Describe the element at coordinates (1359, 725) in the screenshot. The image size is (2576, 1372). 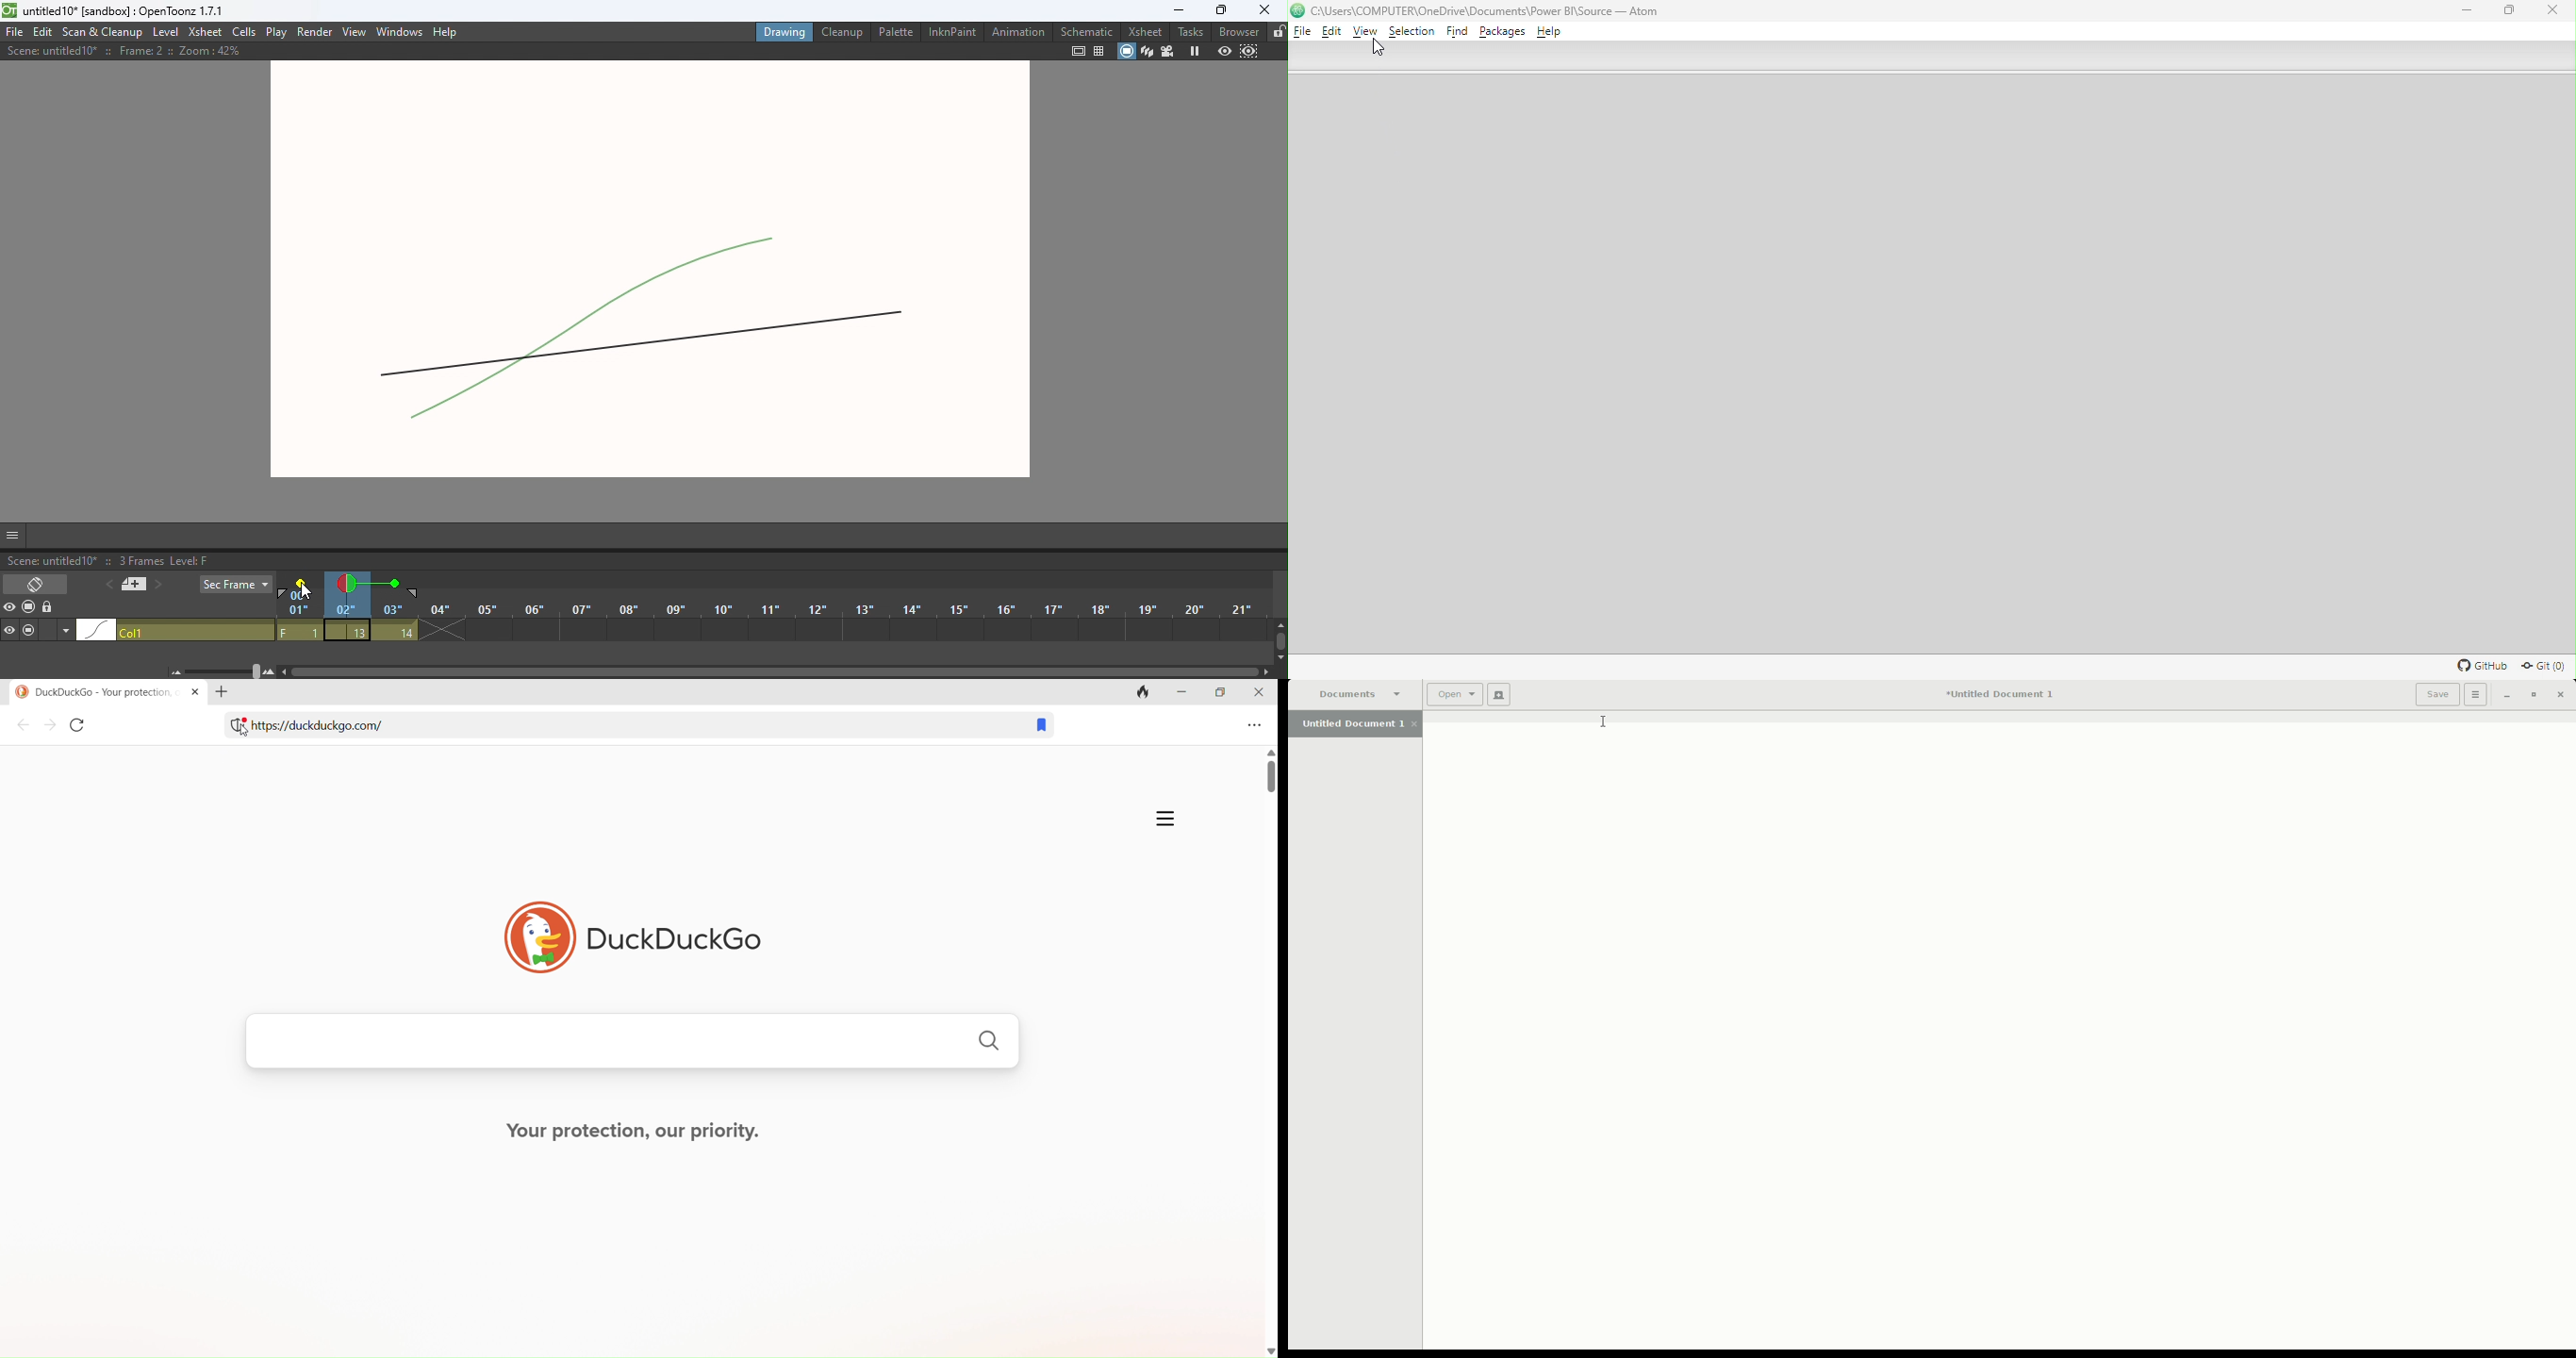
I see `Untitled Document 1` at that location.